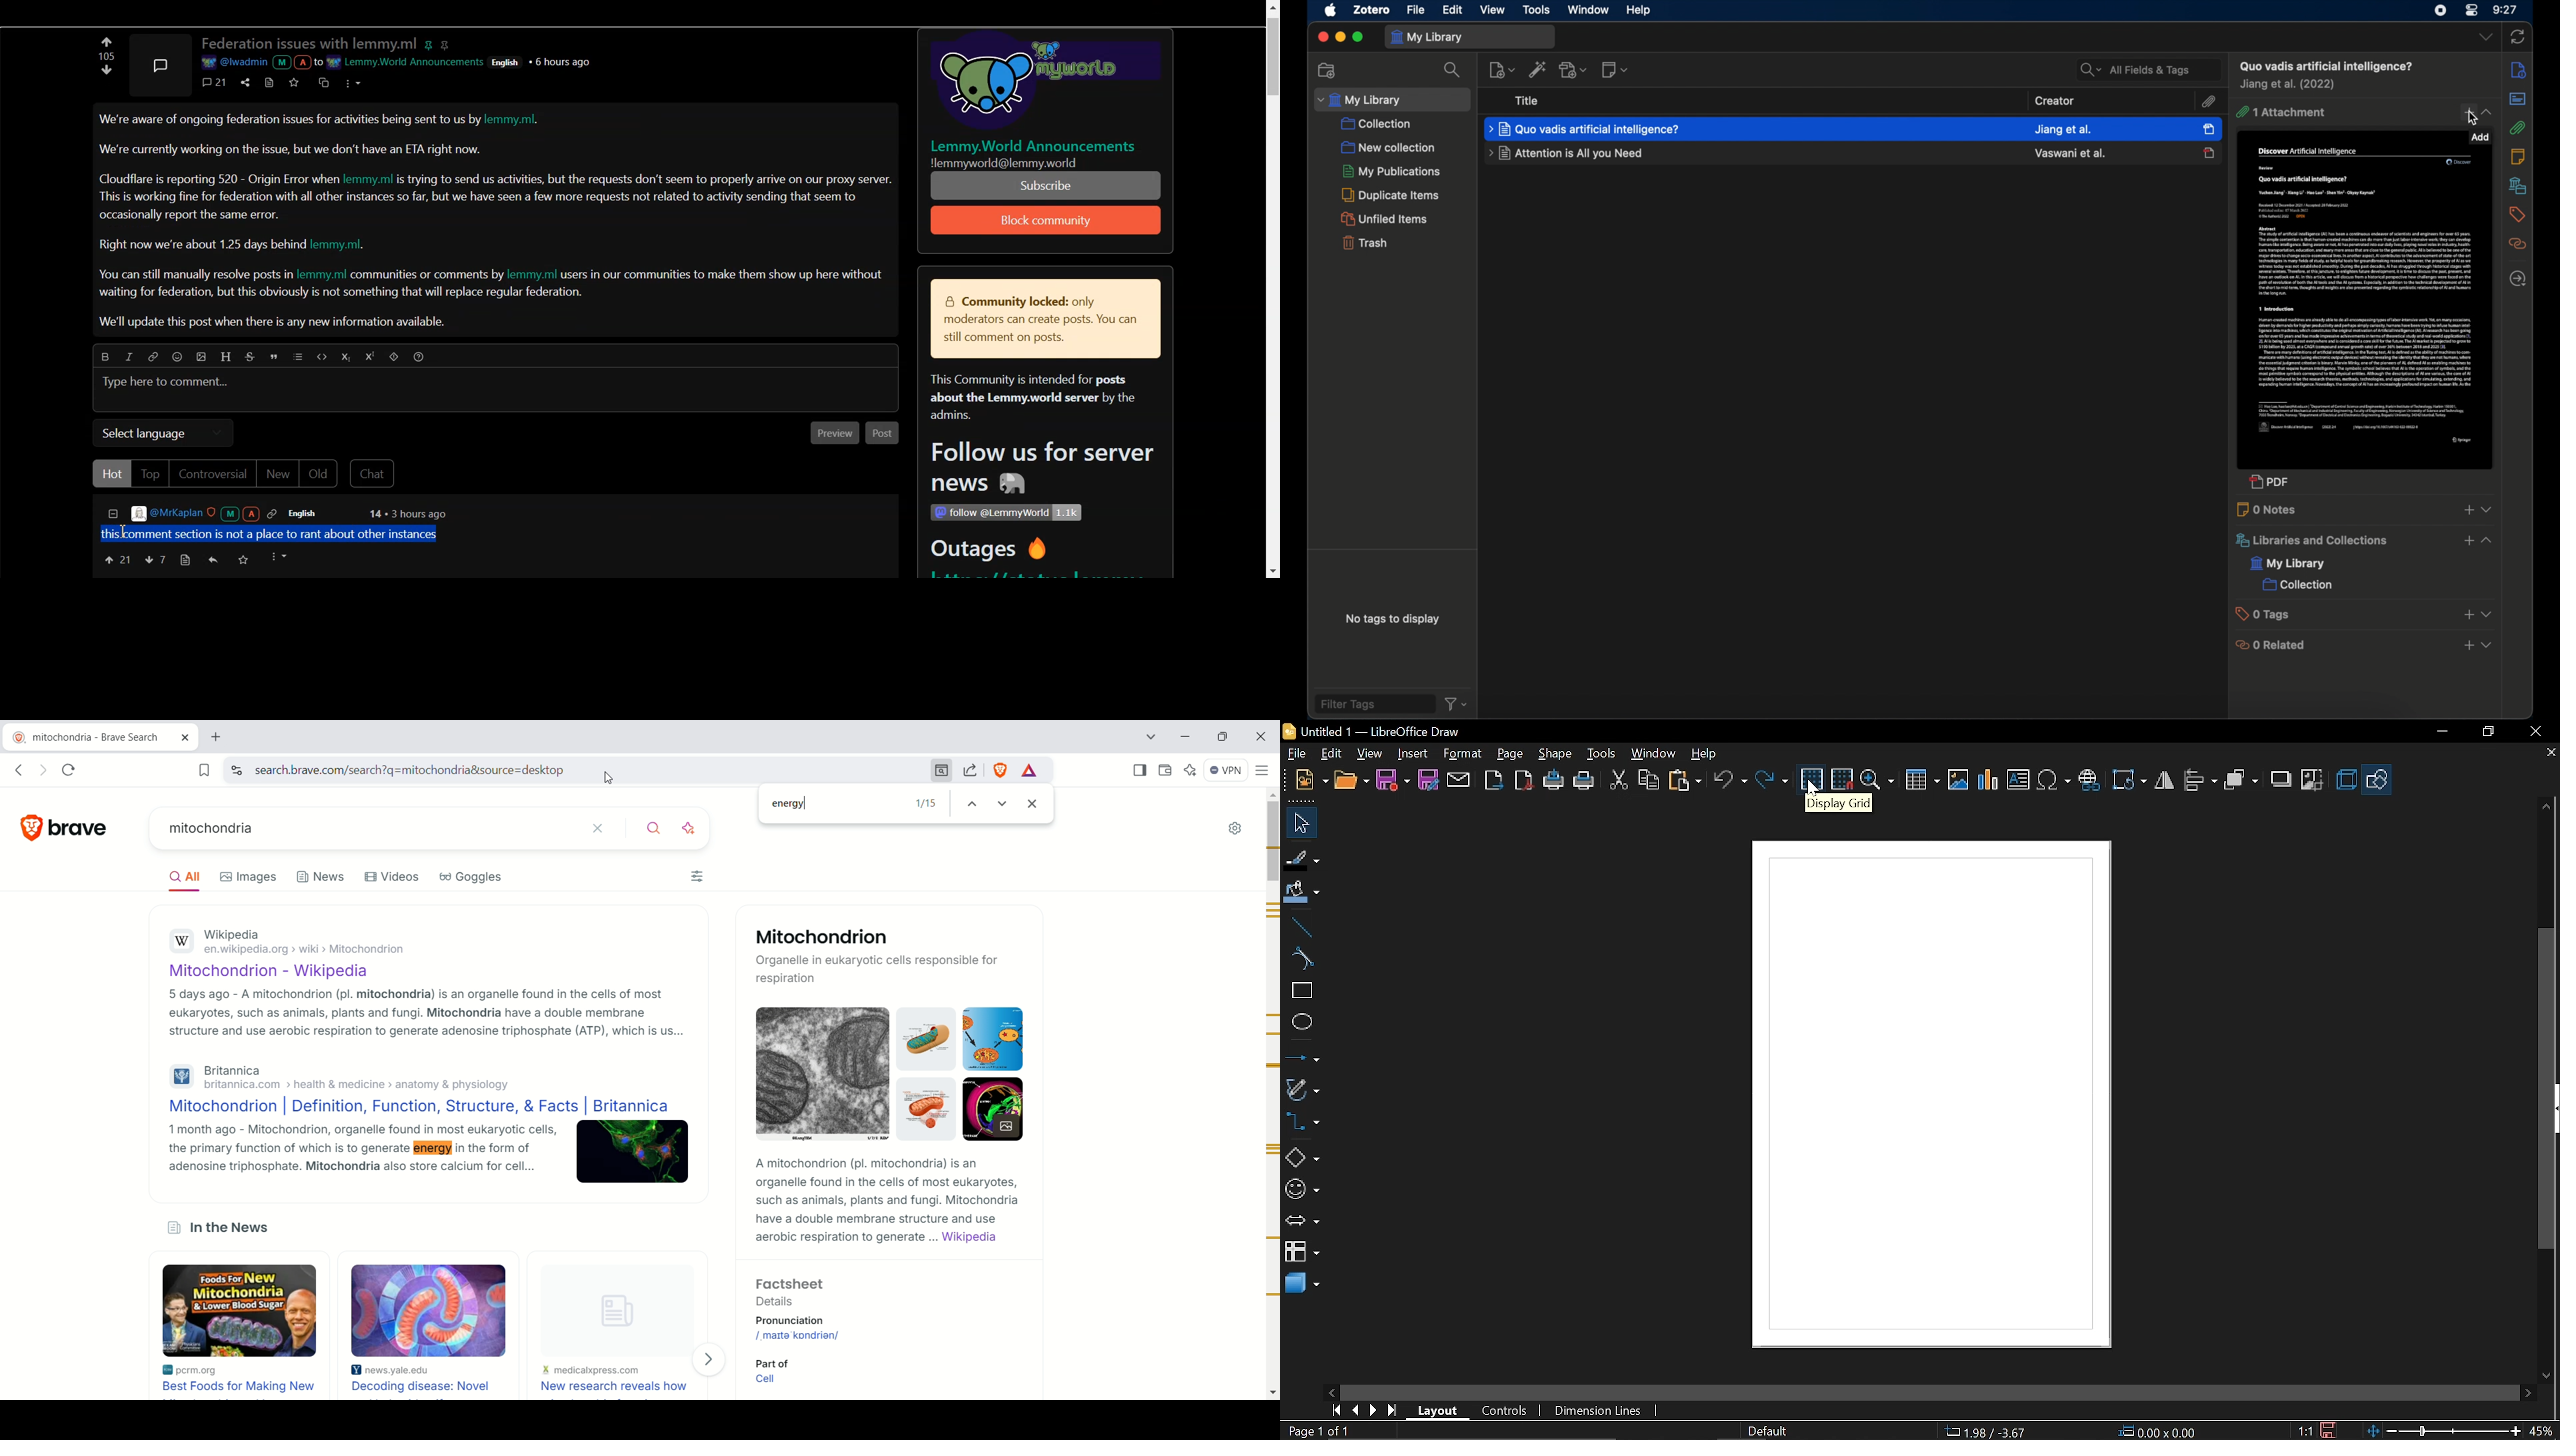 This screenshot has width=2576, height=1456. I want to click on Hyperlink, so click(153, 357).